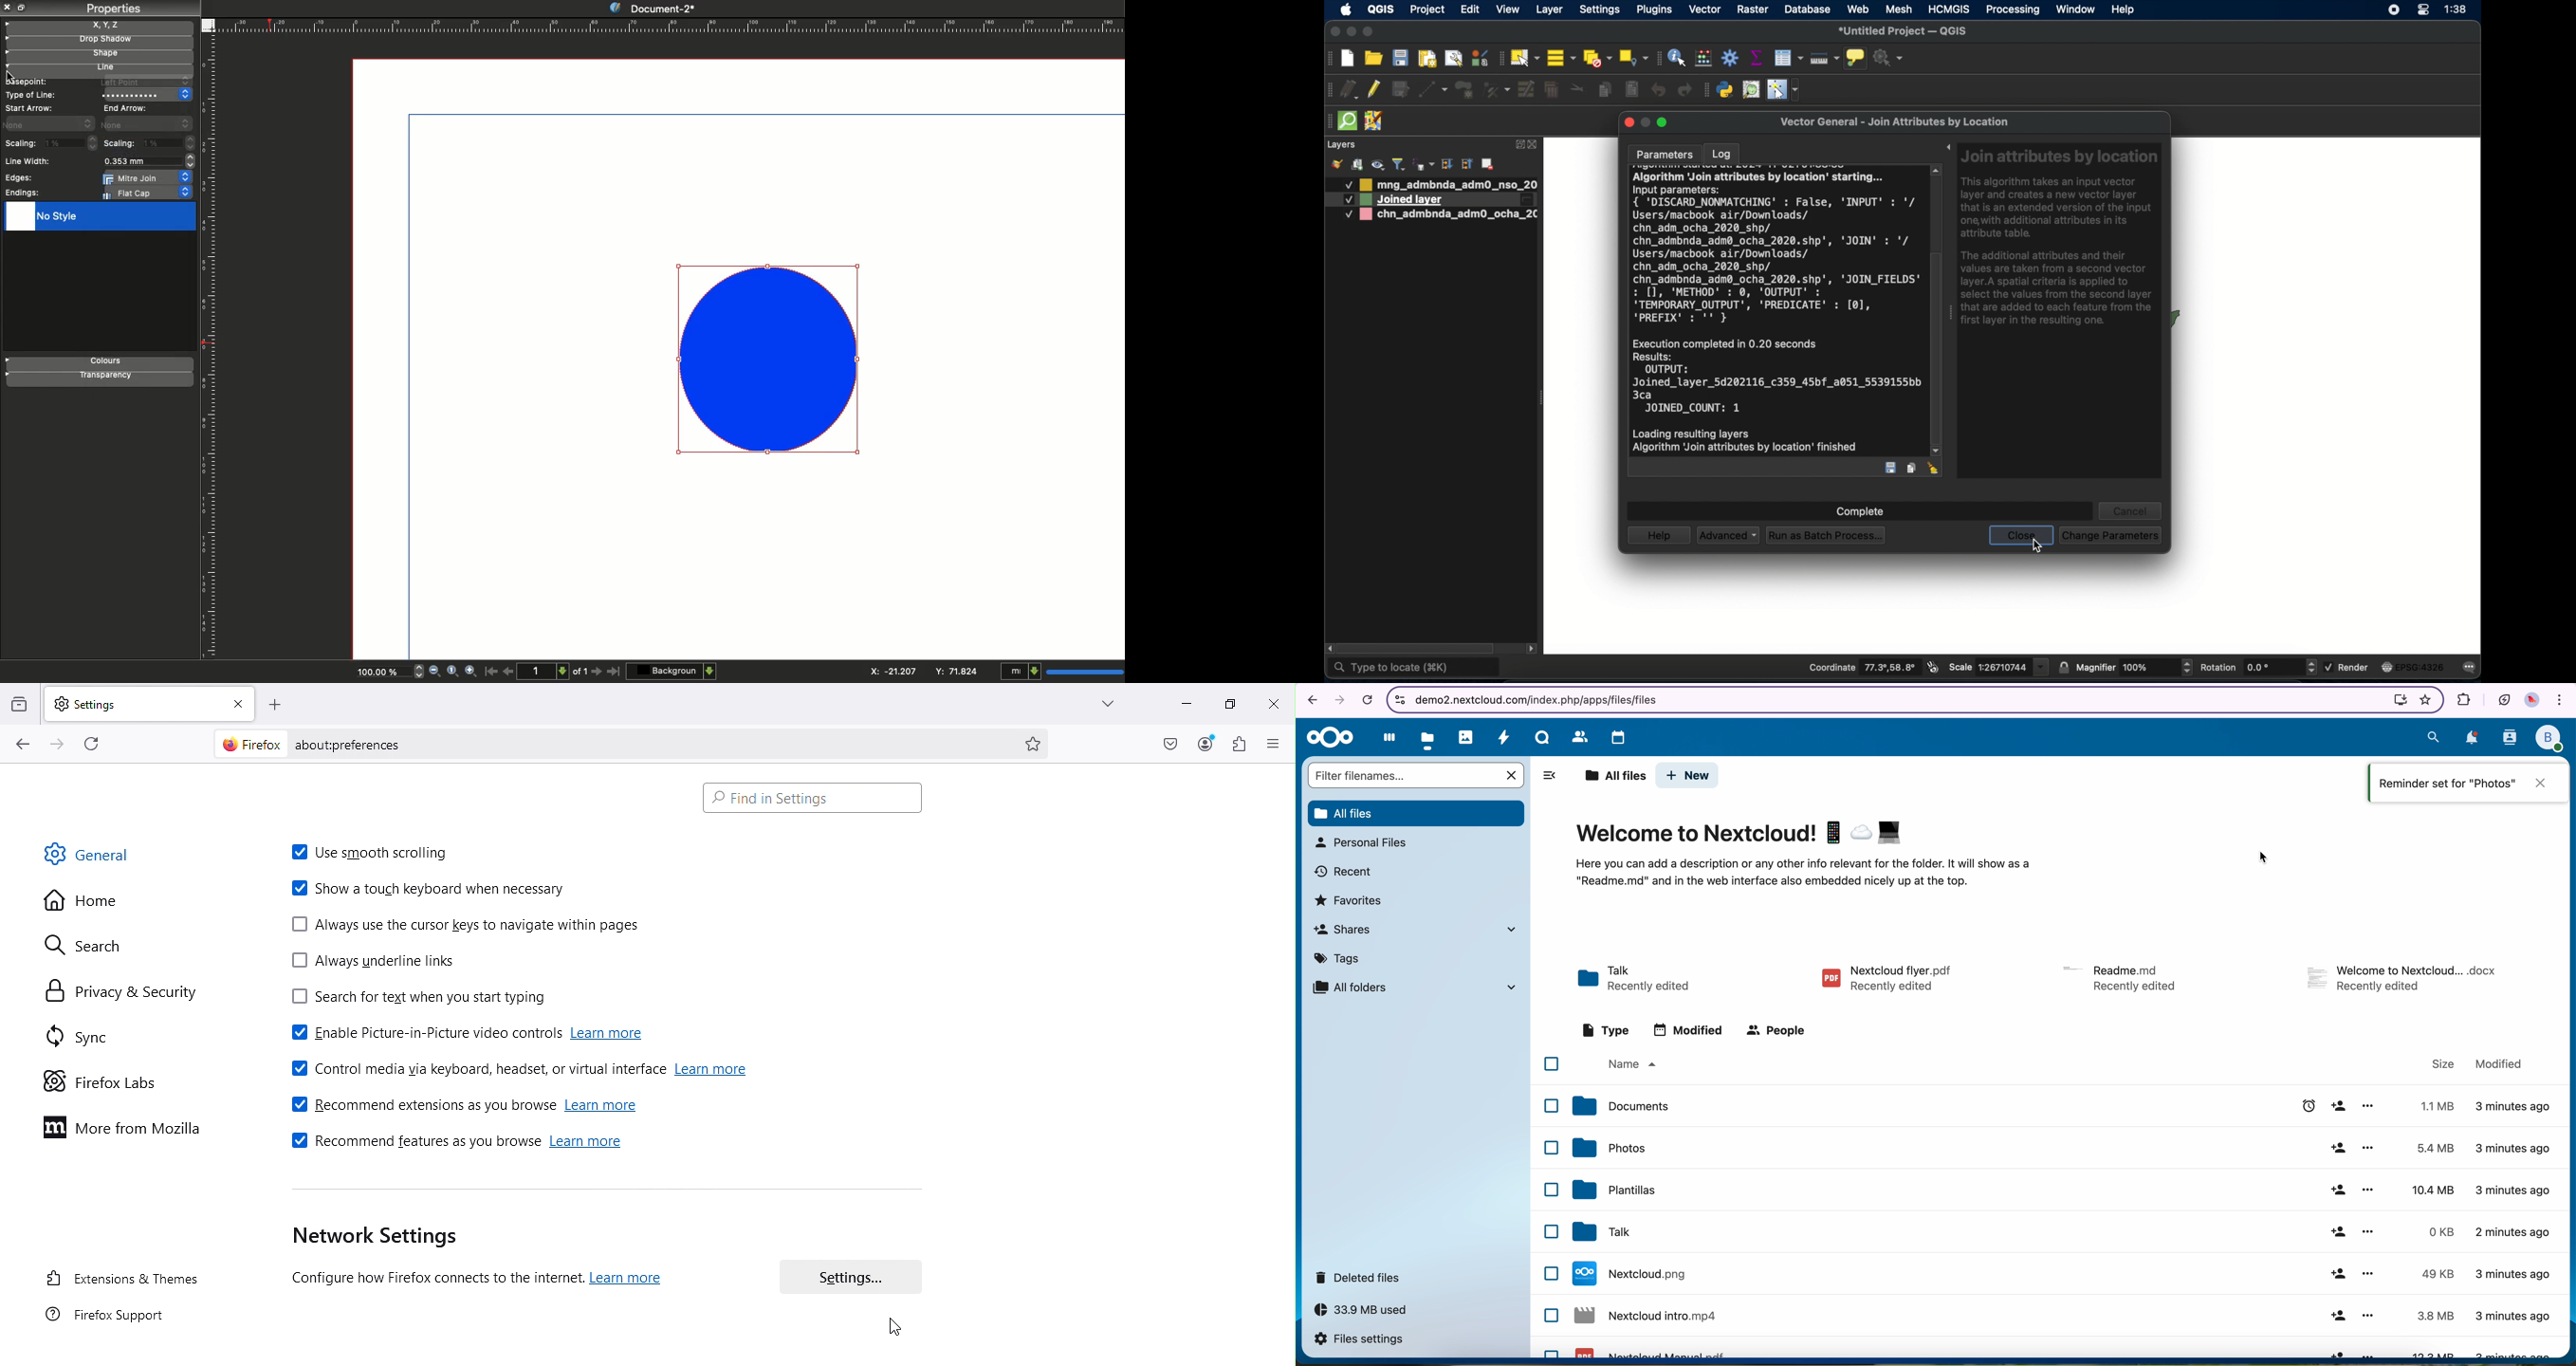  Describe the element at coordinates (2370, 1156) in the screenshot. I see `cursor` at that location.